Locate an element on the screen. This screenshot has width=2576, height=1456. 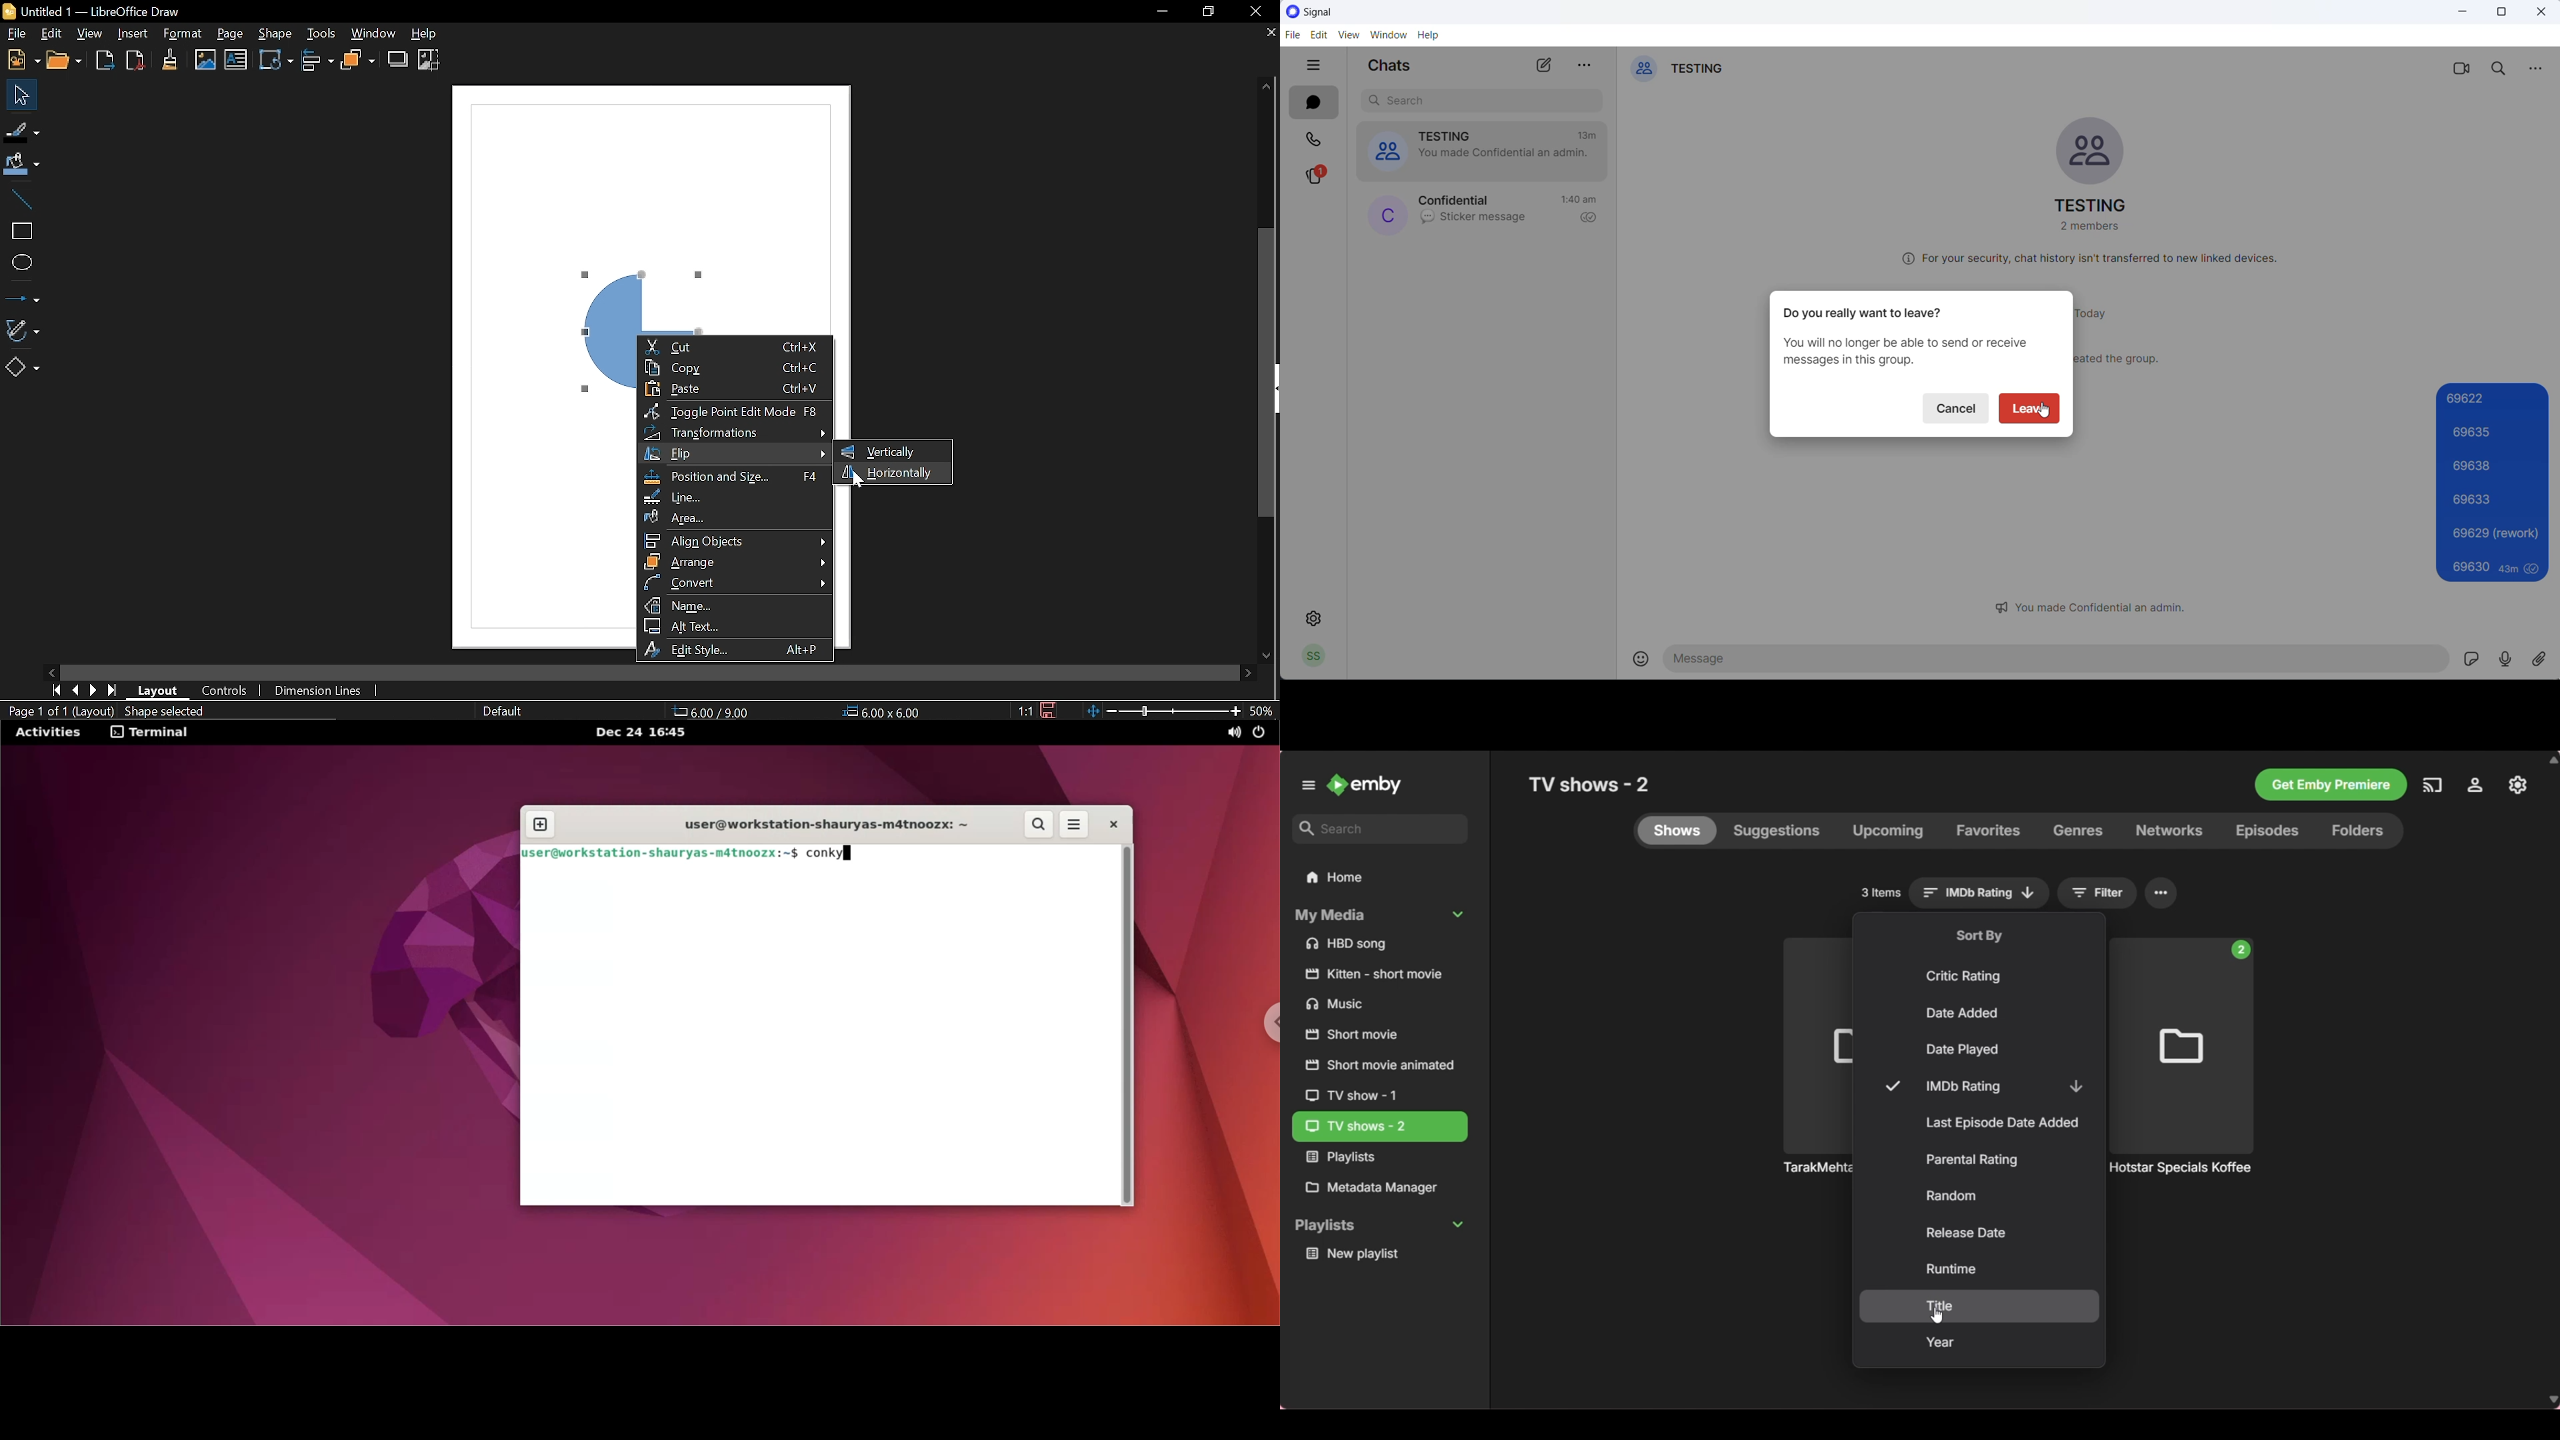
Insert is located at coordinates (130, 35).